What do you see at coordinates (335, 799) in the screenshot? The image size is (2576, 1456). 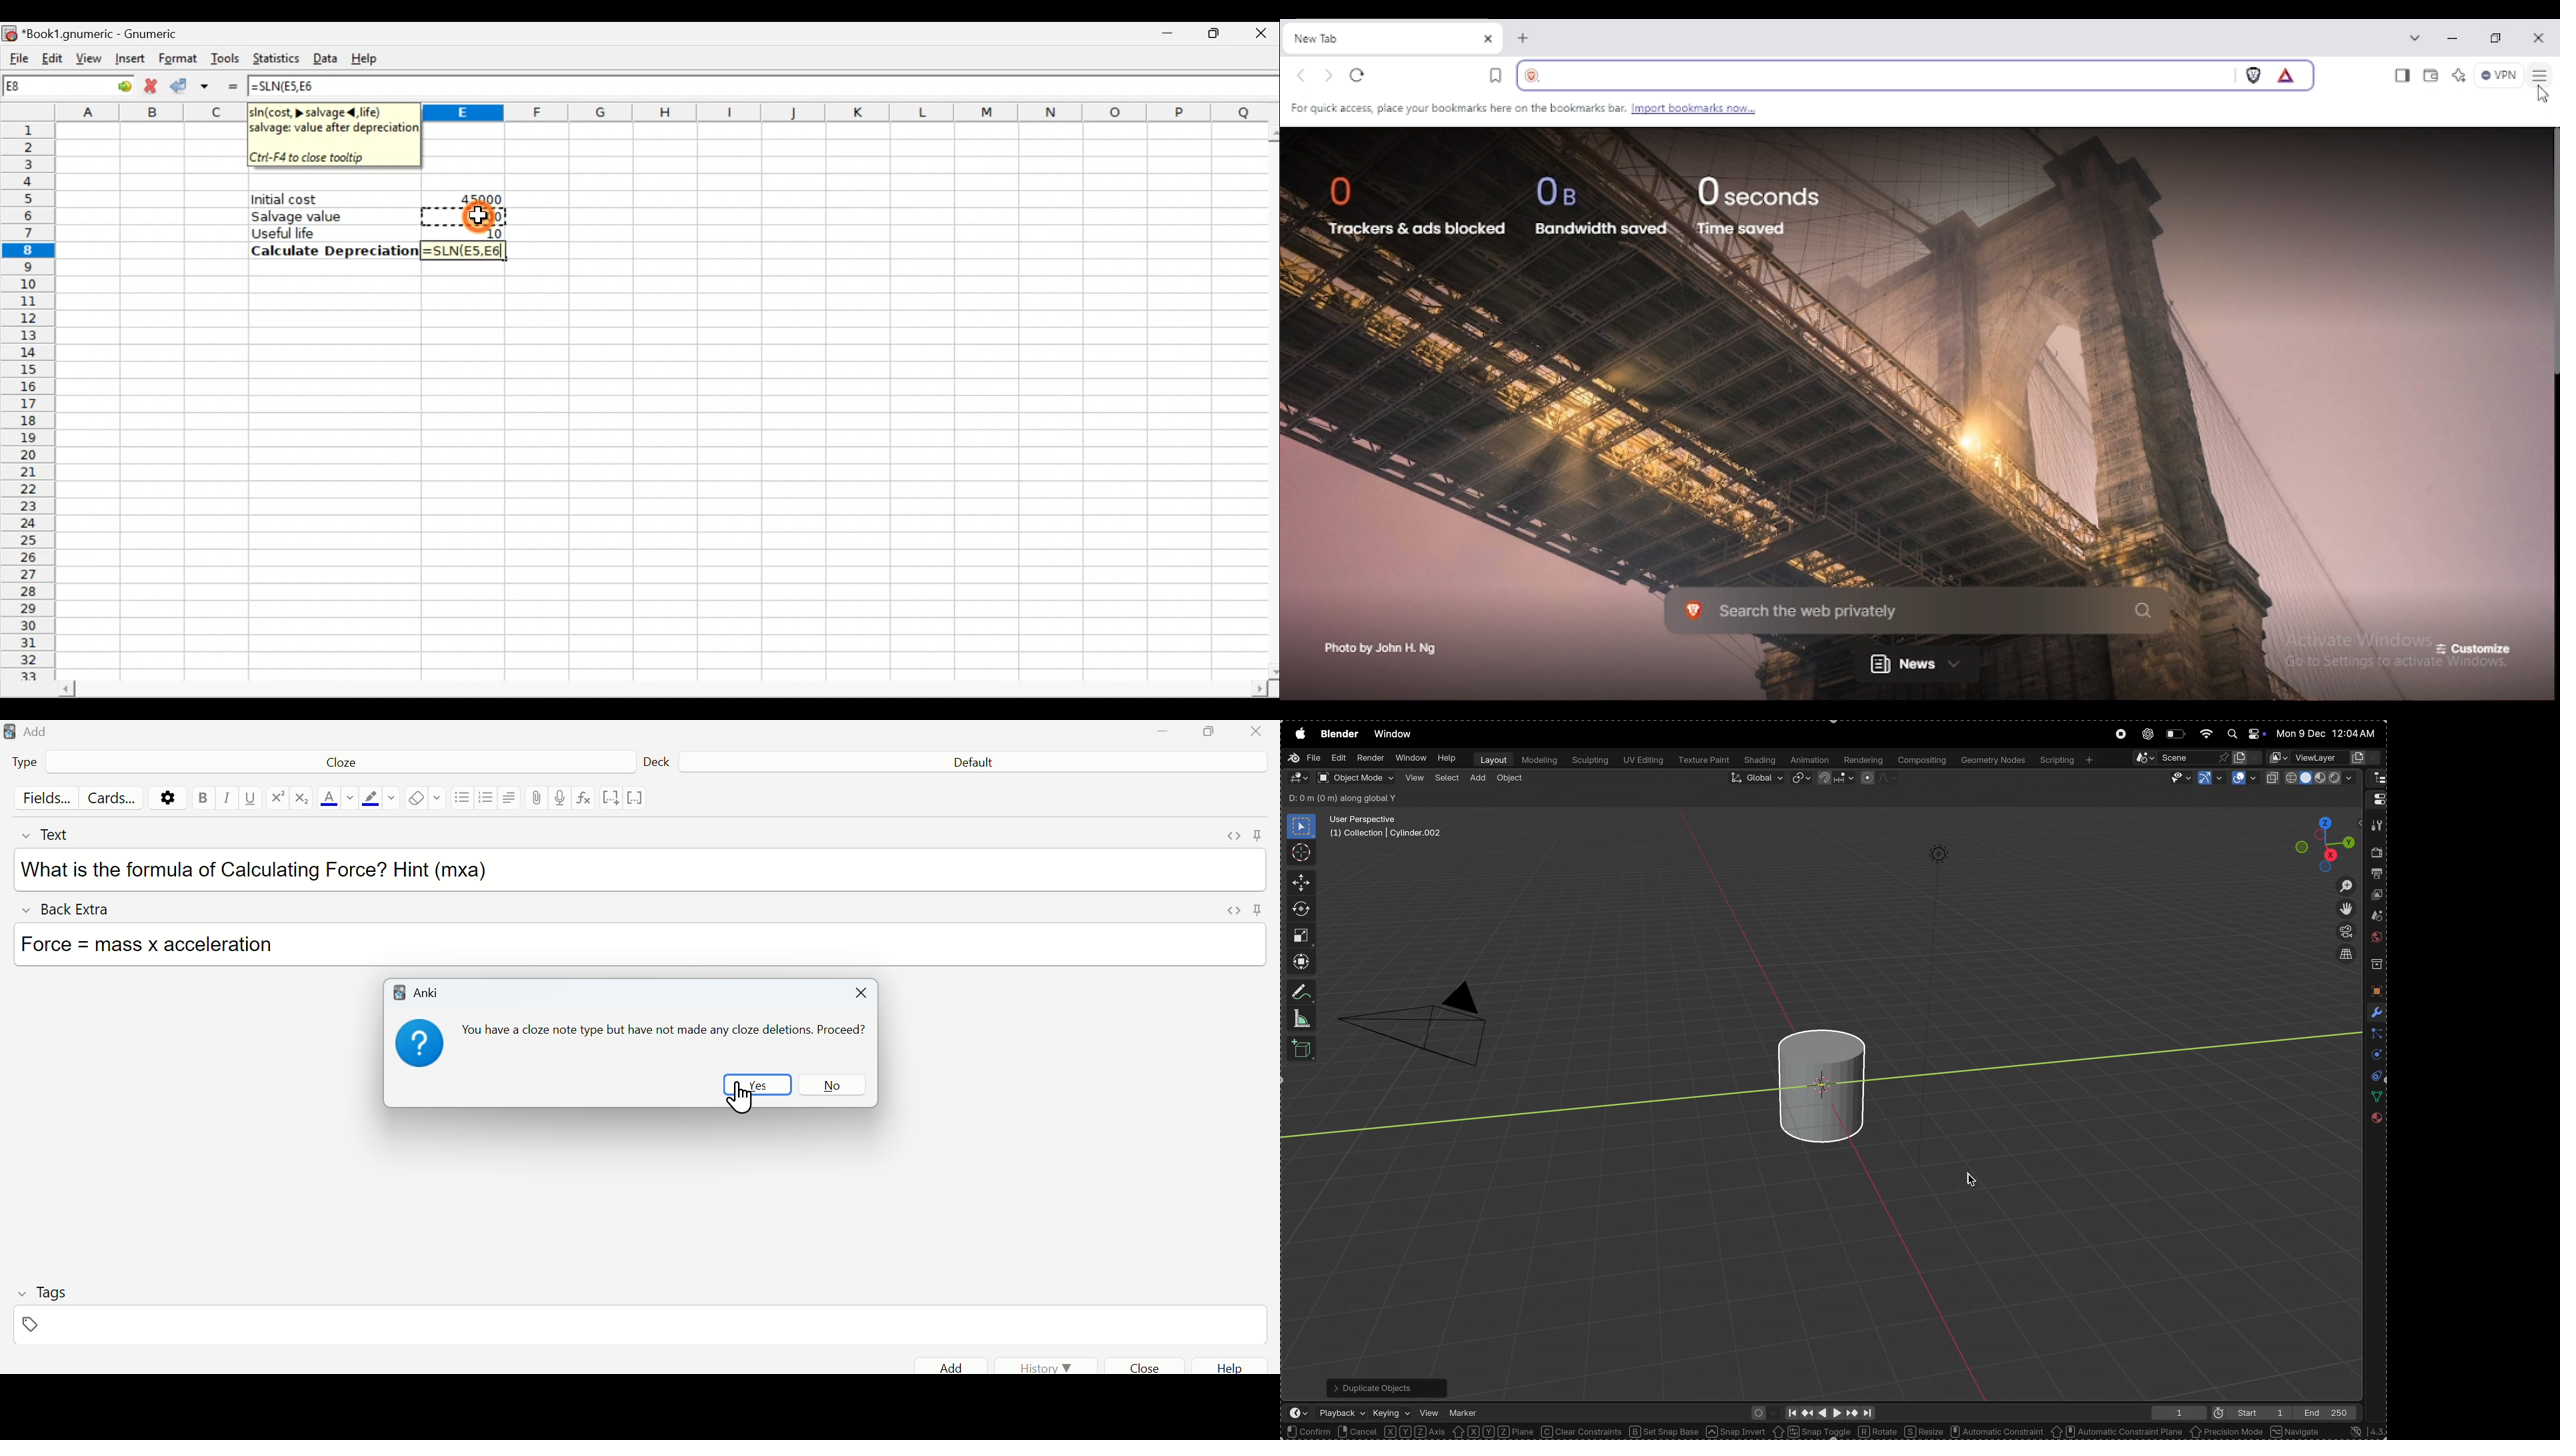 I see `Font color` at bounding box center [335, 799].